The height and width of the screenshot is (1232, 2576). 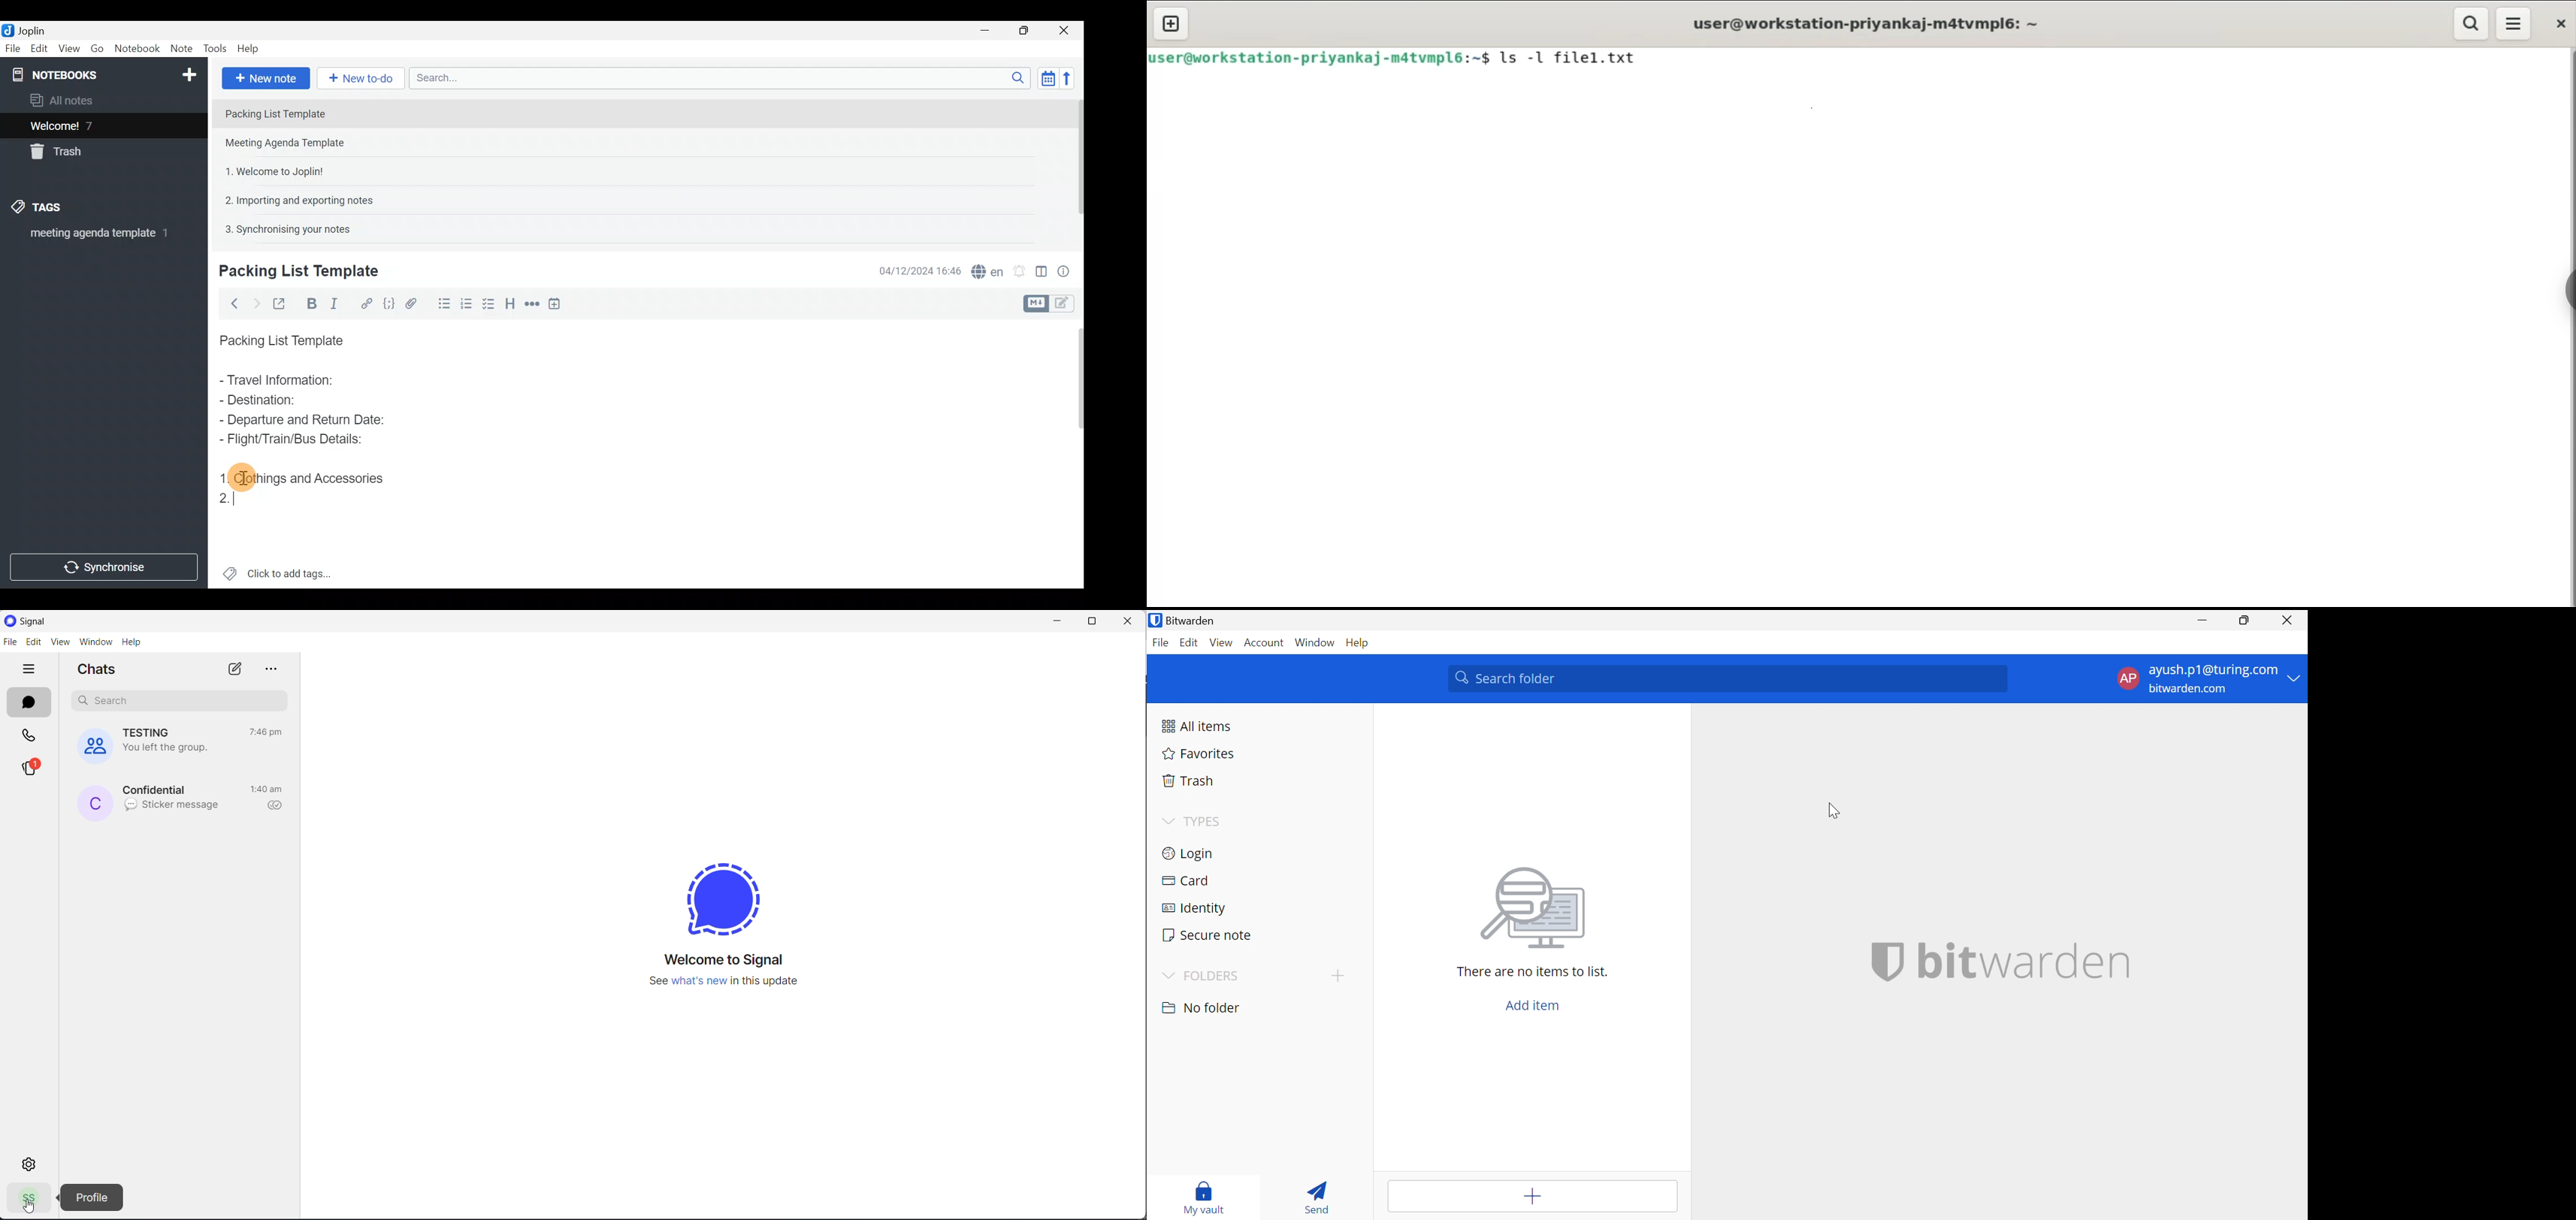 What do you see at coordinates (55, 209) in the screenshot?
I see `Tags` at bounding box center [55, 209].